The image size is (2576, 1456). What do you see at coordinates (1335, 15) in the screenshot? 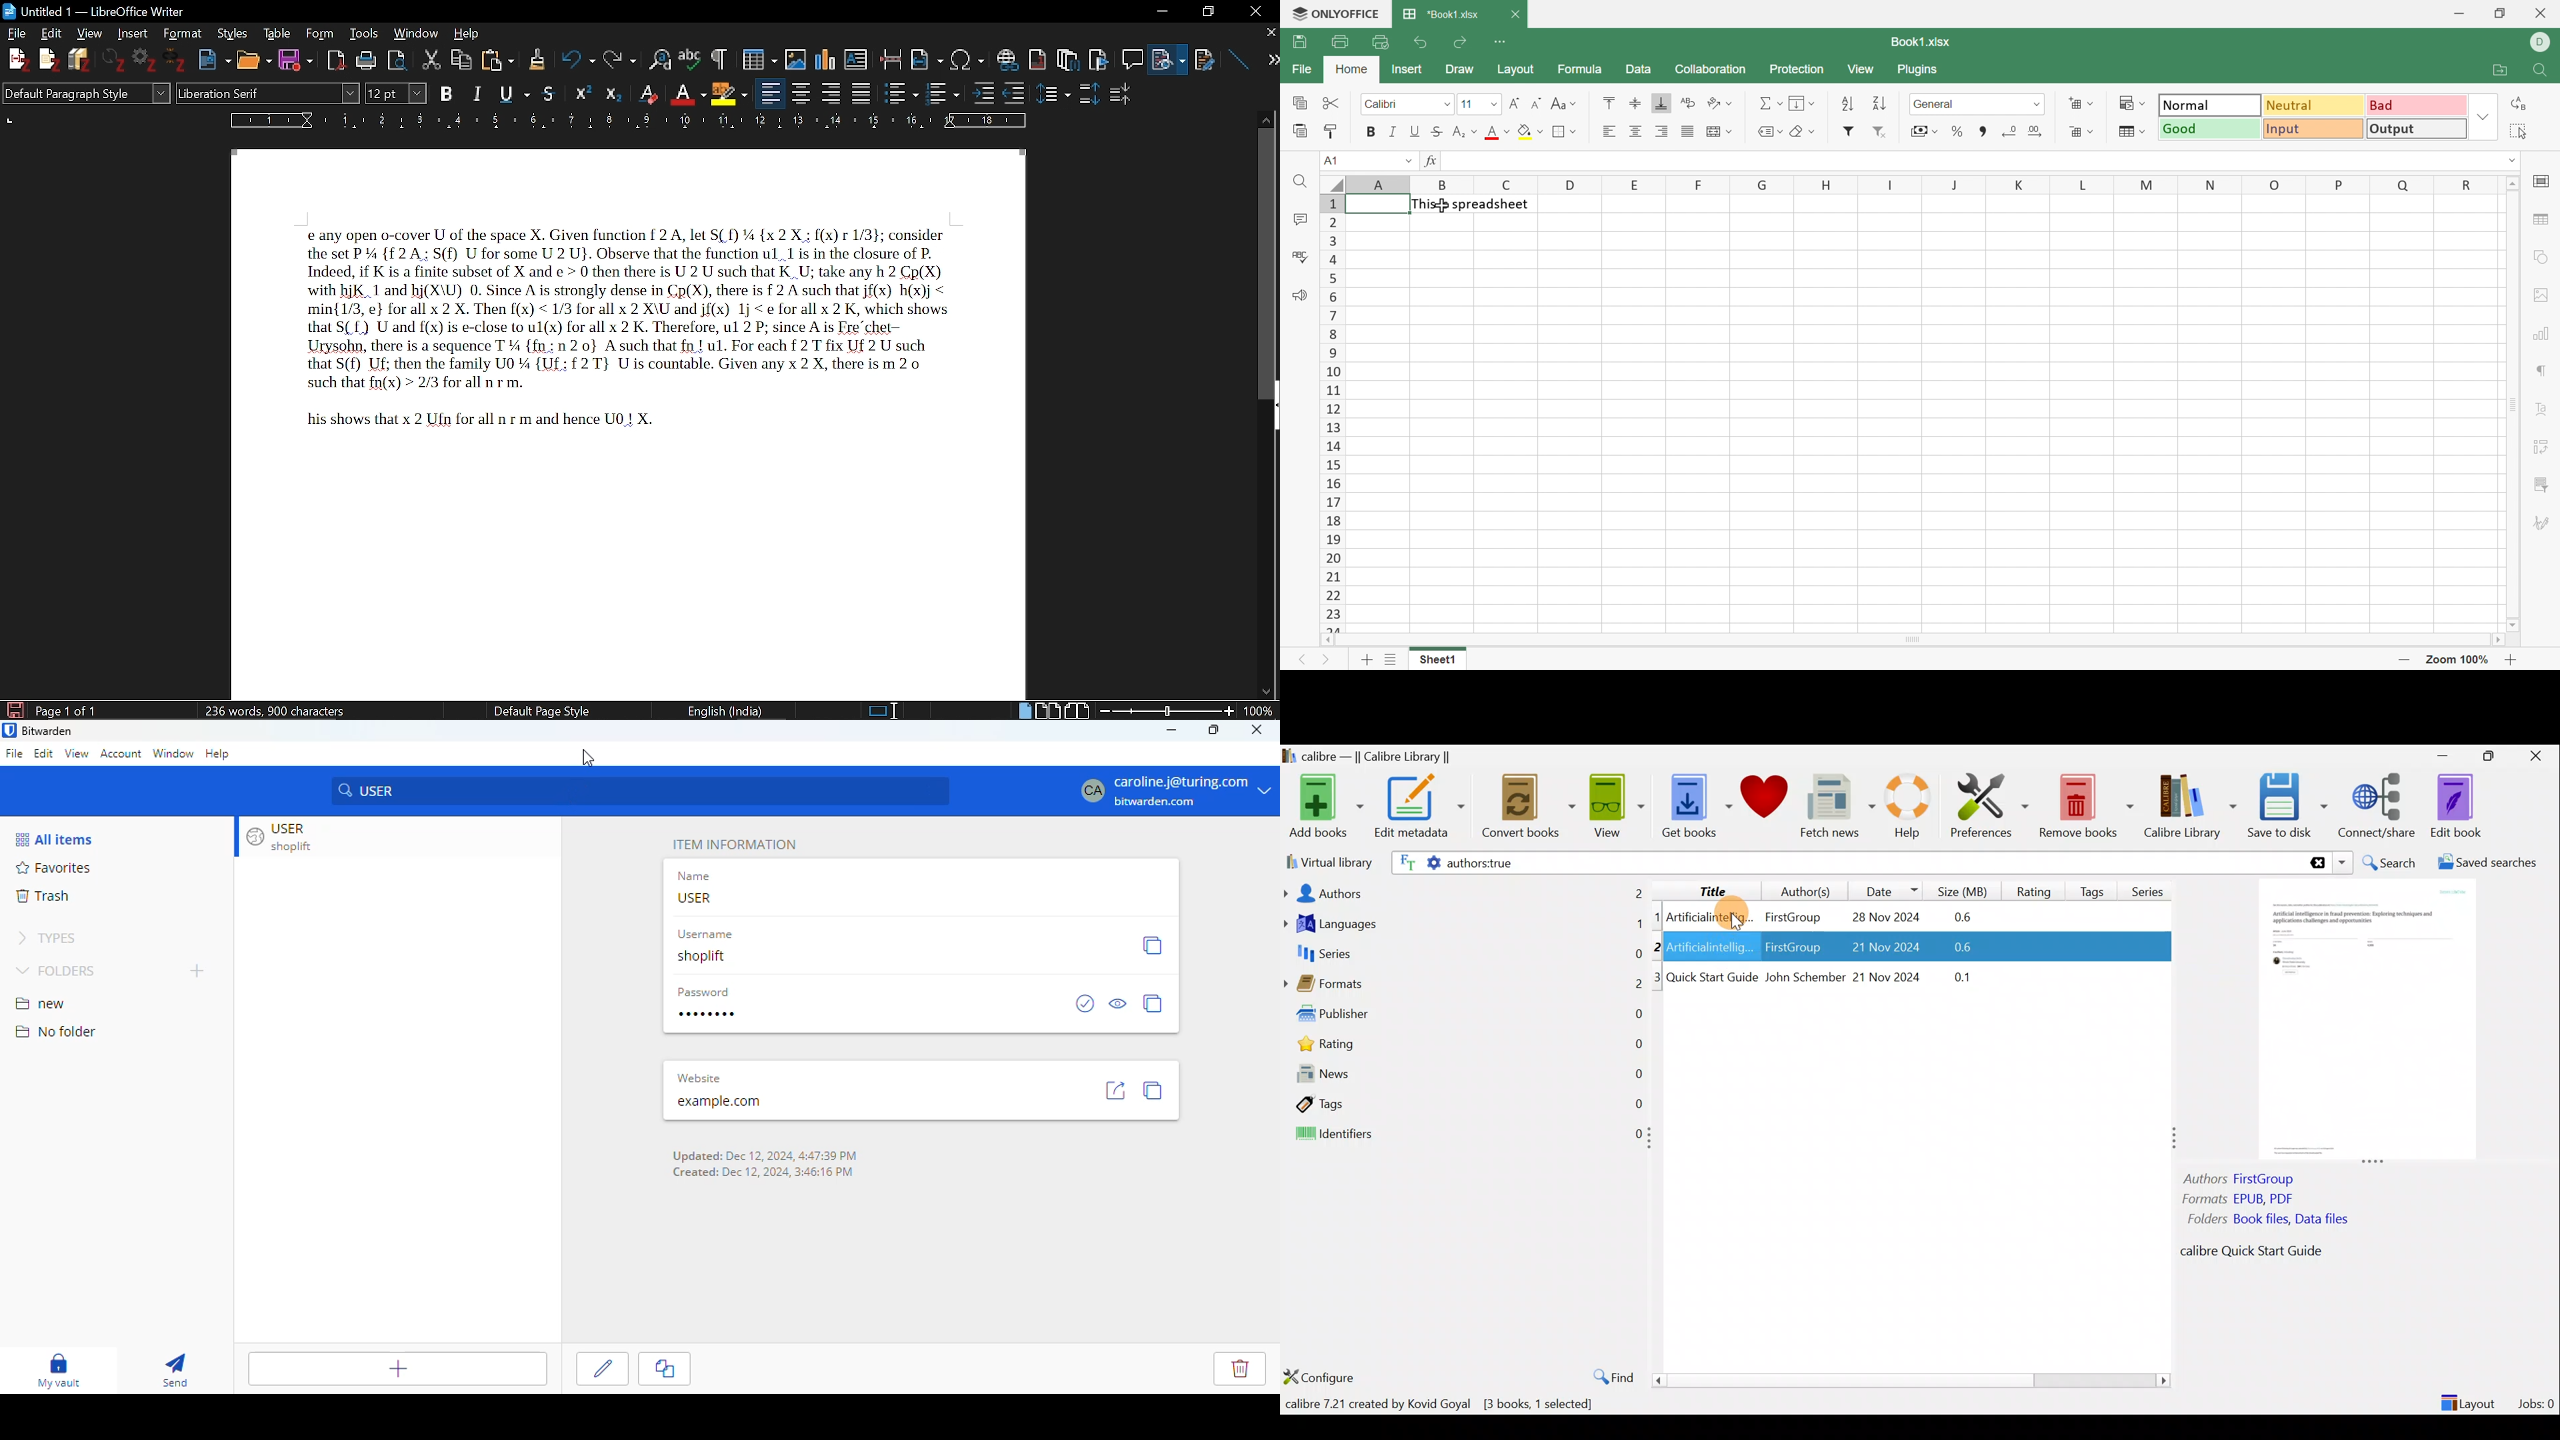
I see `ONLYOFFICE` at bounding box center [1335, 15].